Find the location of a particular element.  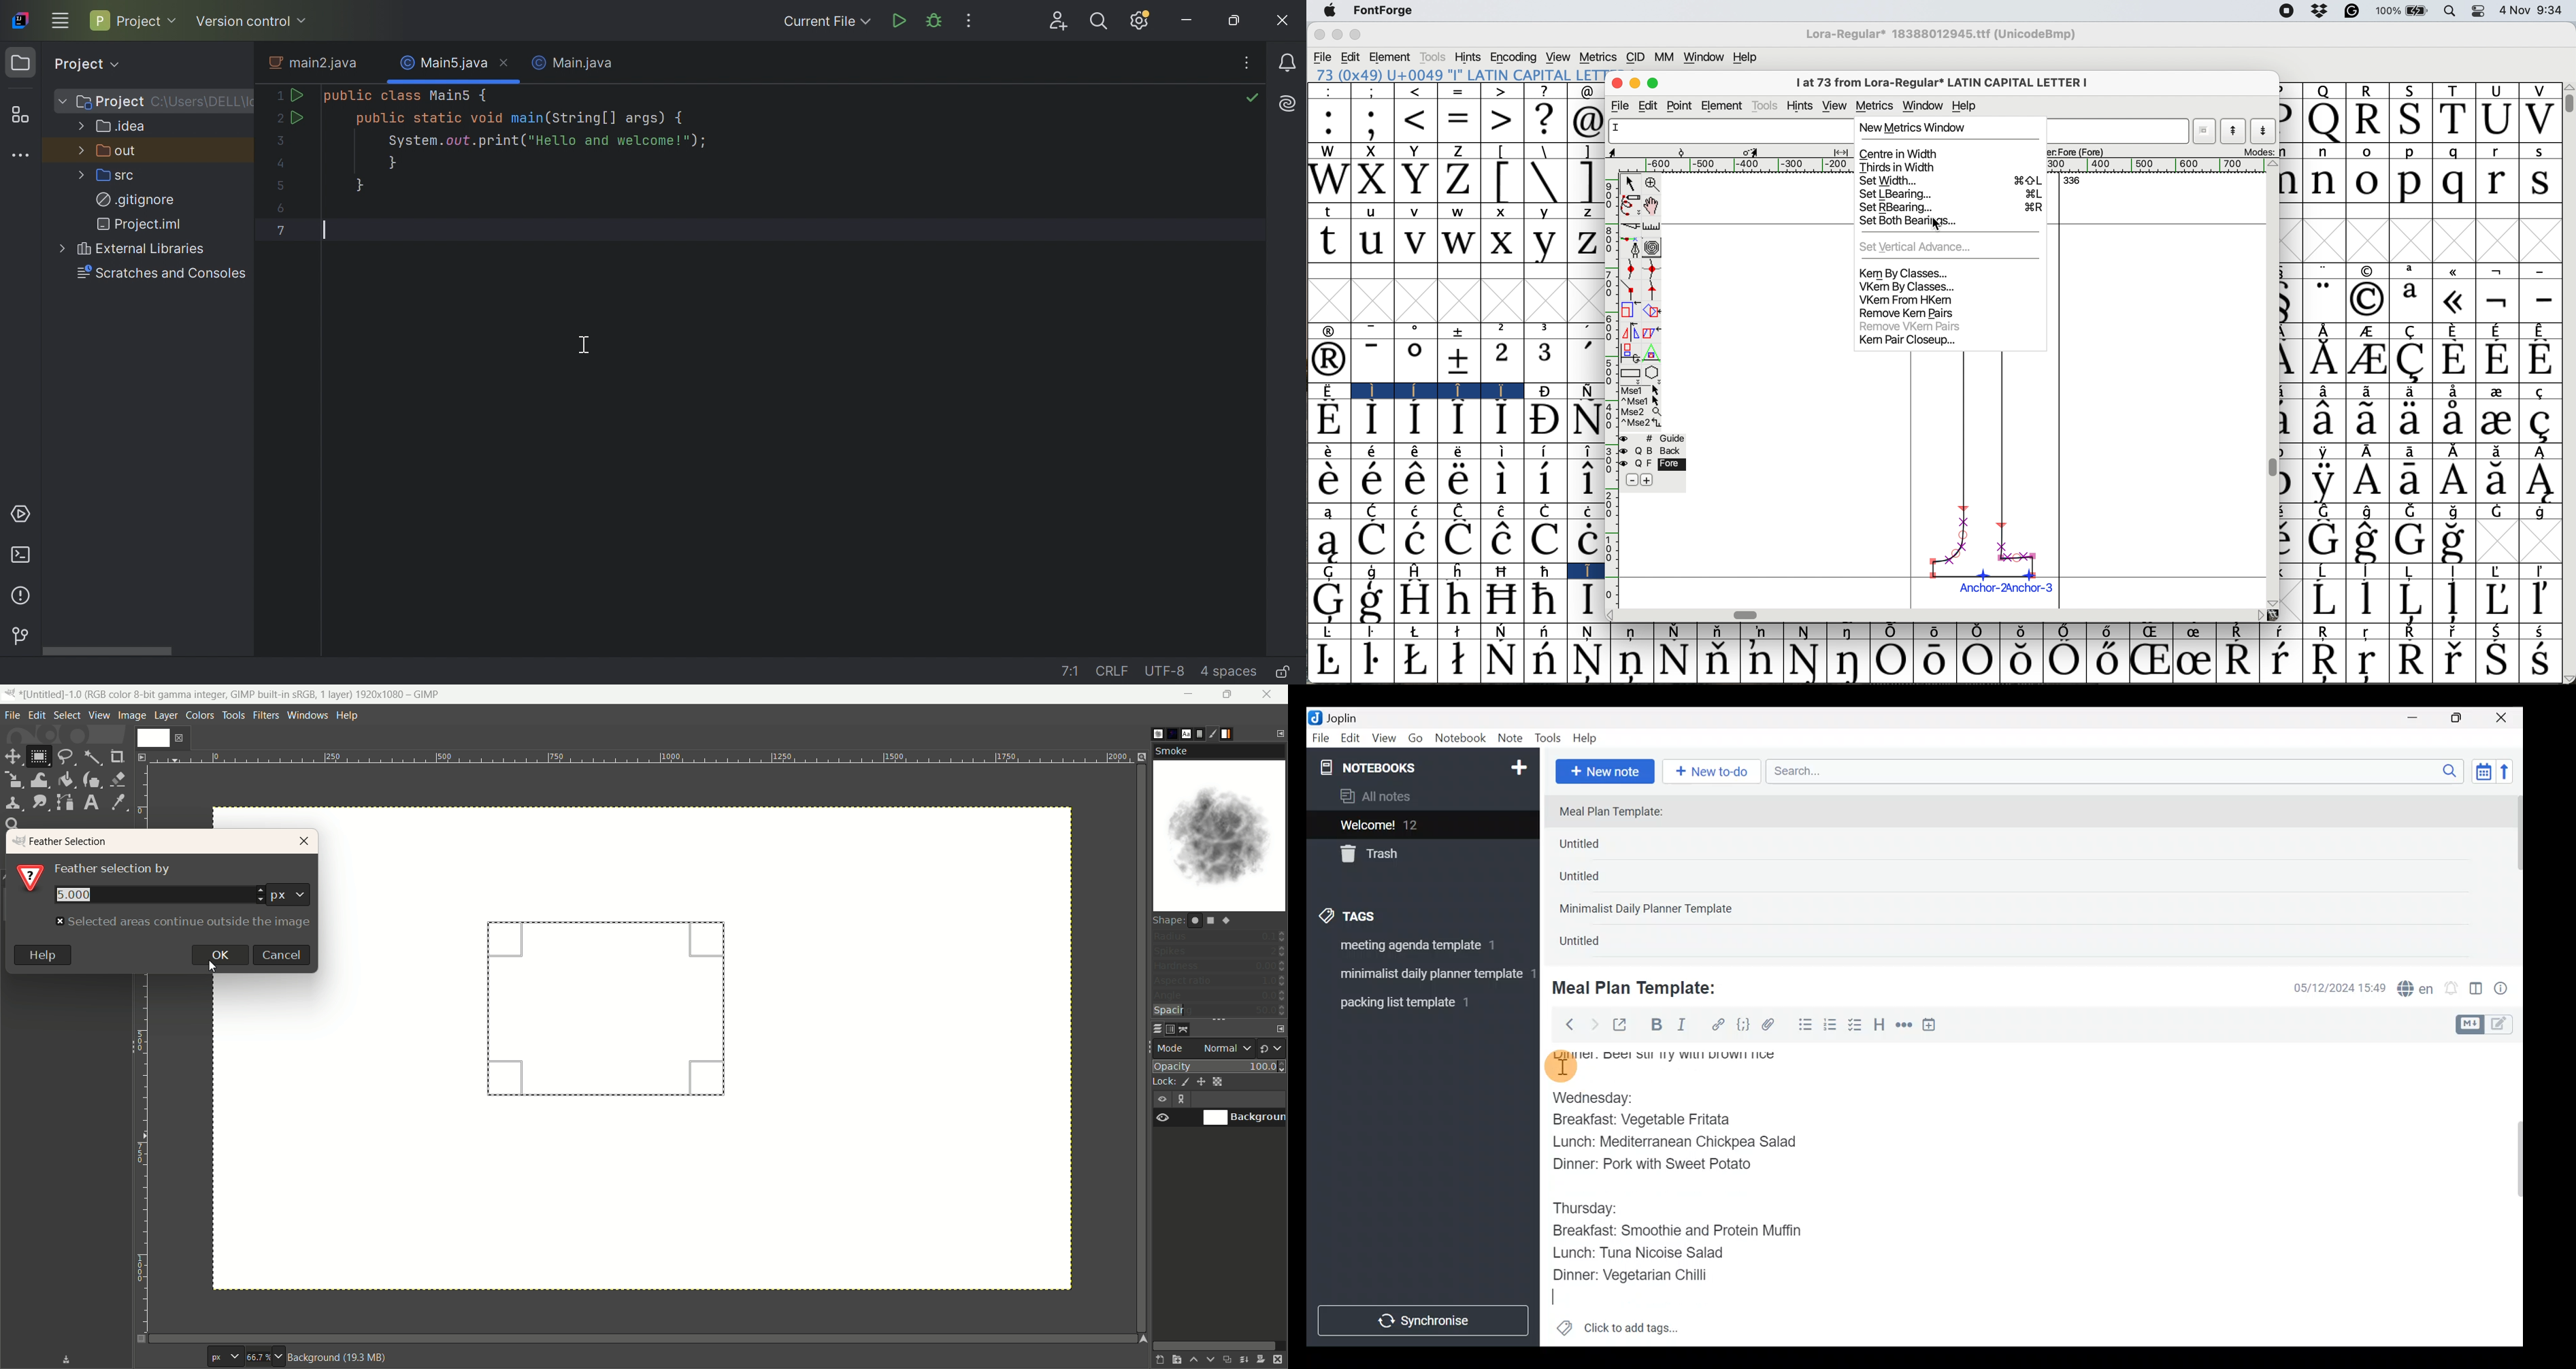

visibility is located at coordinates (1163, 1099).